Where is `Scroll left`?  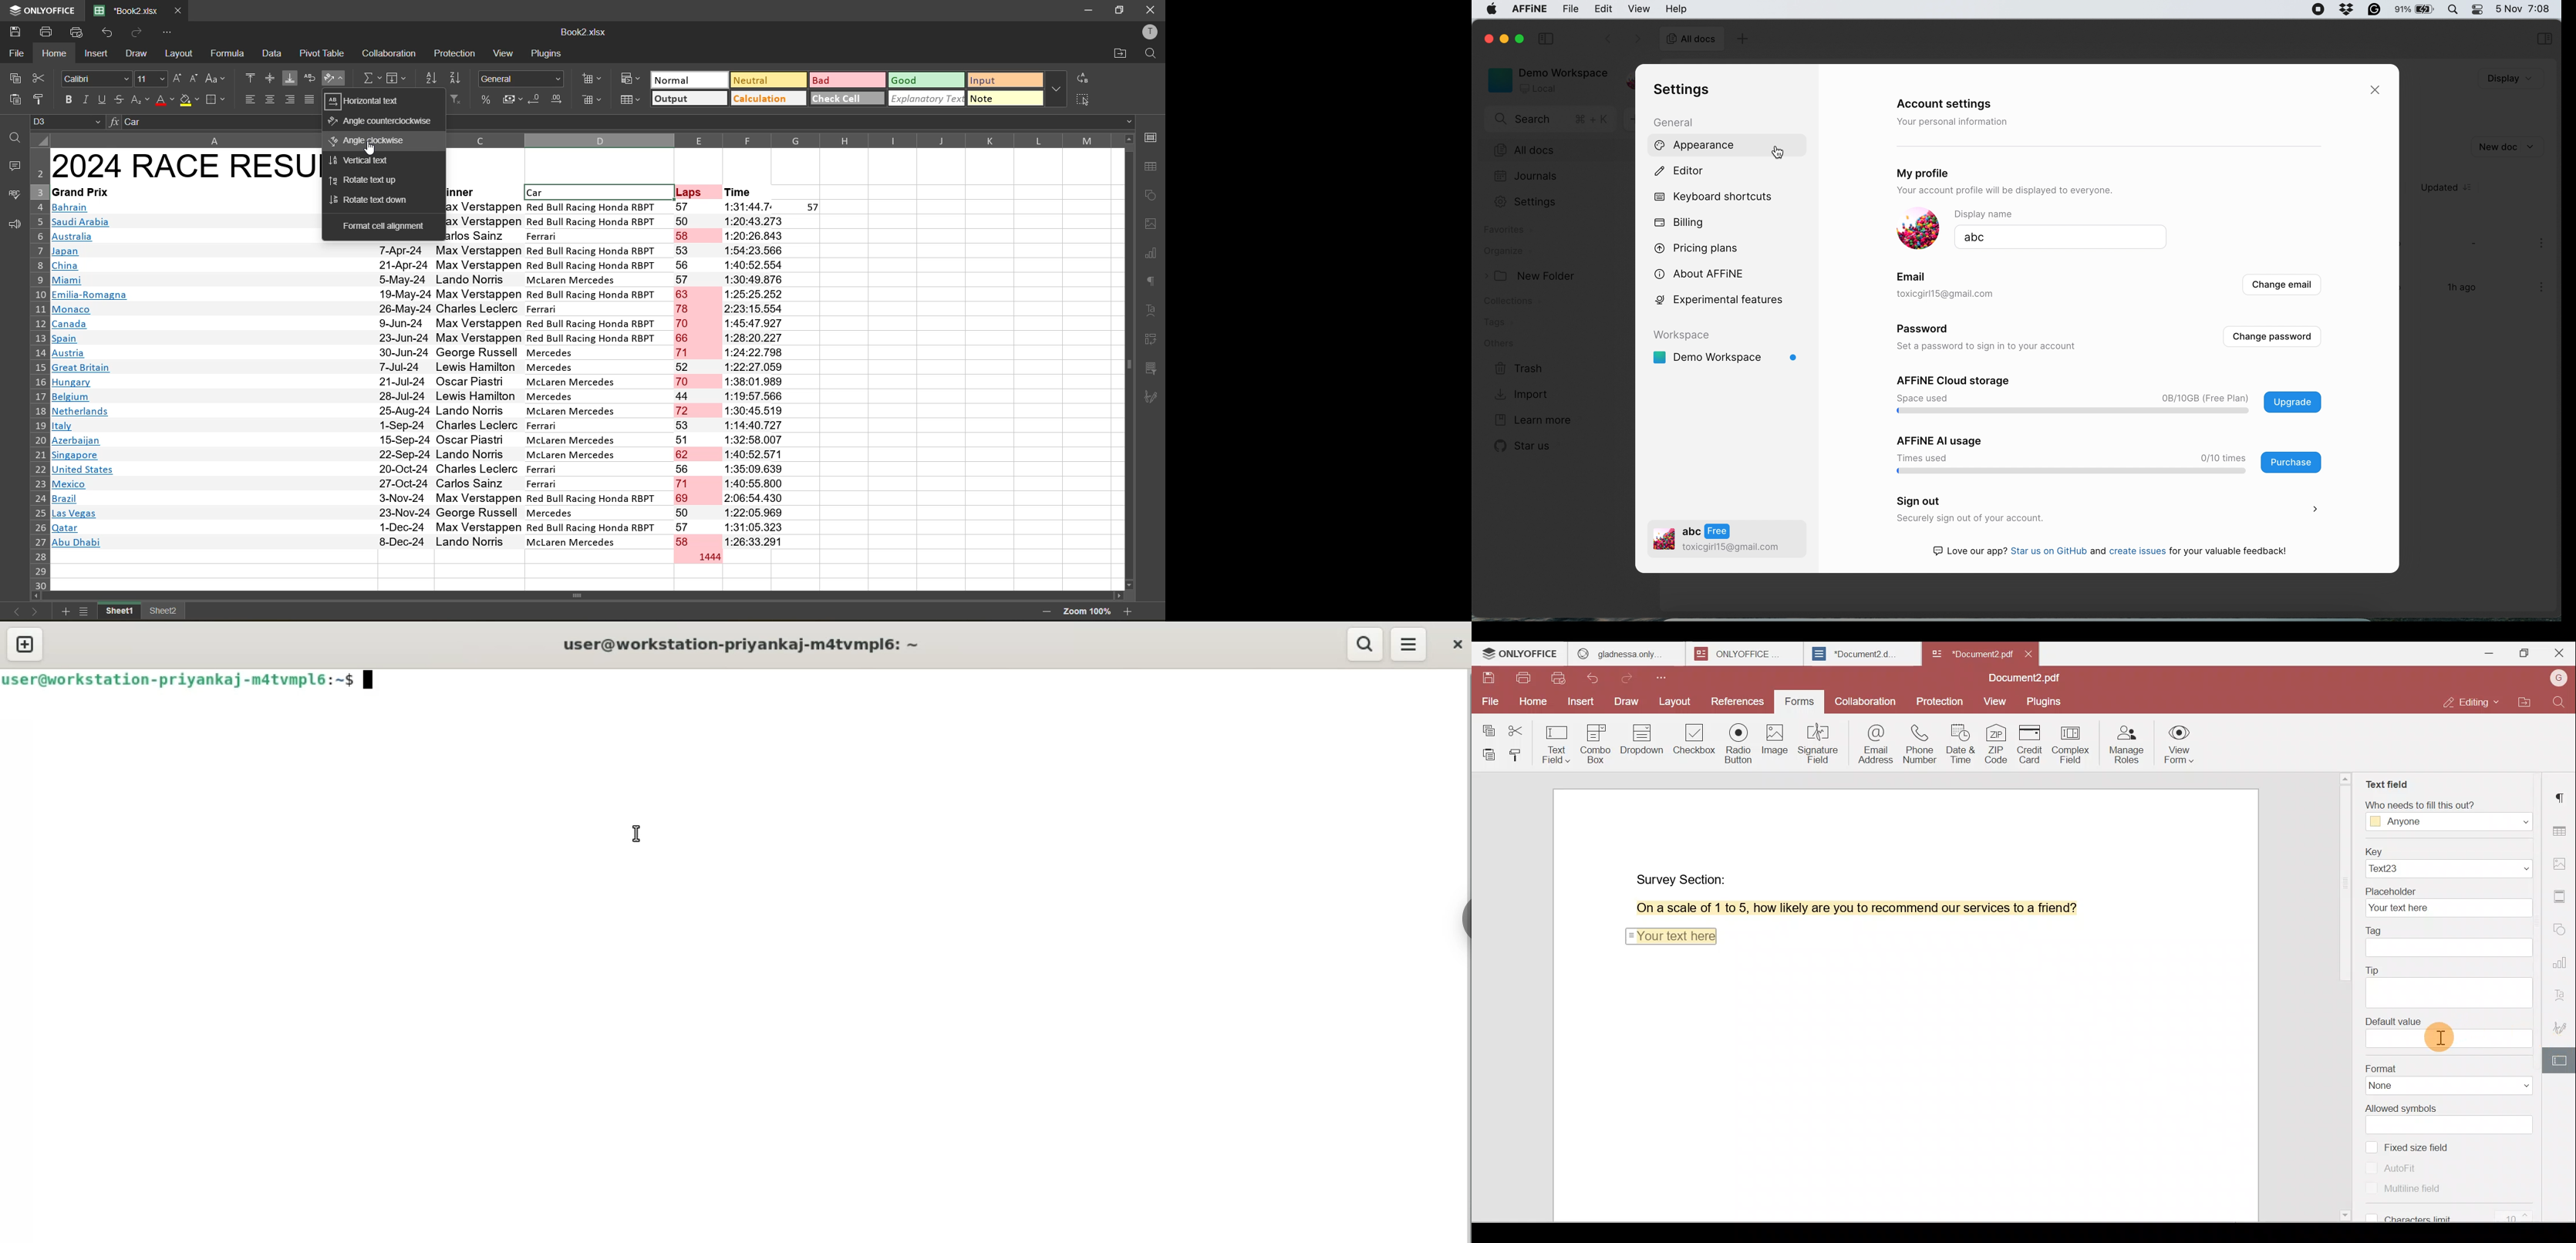
Scroll left is located at coordinates (38, 596).